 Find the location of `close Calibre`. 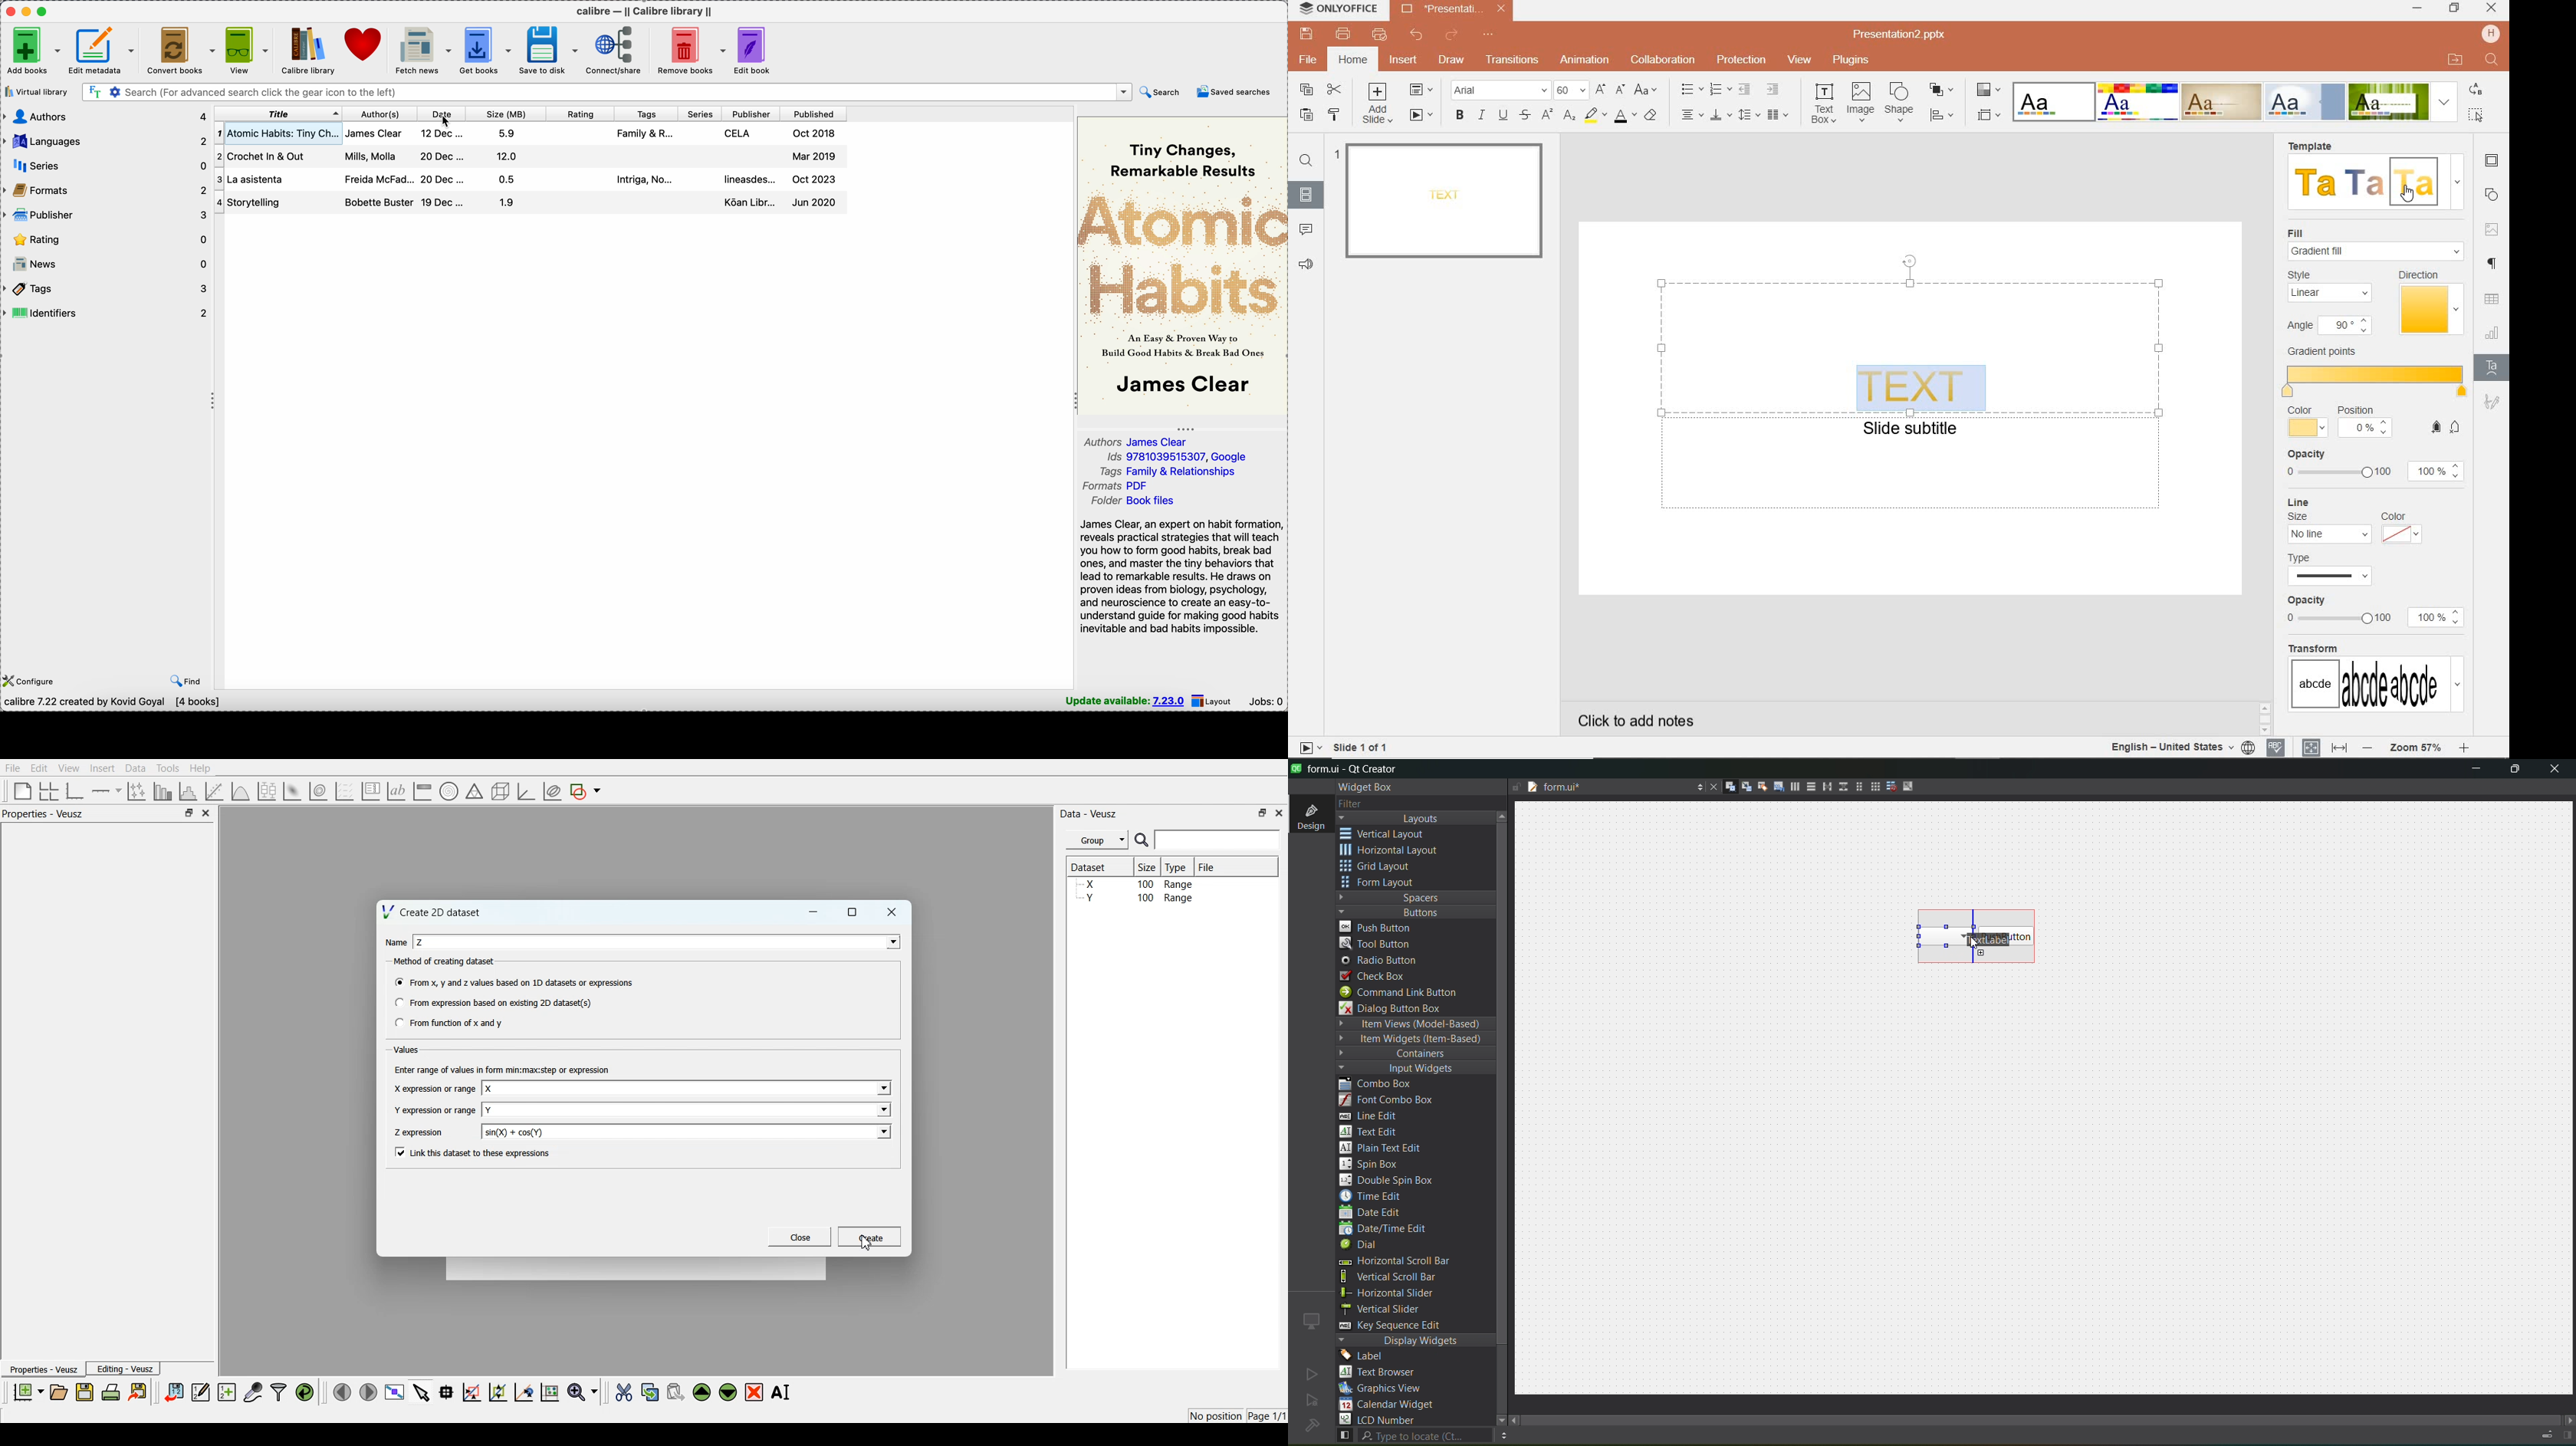

close Calibre is located at coordinates (10, 11).